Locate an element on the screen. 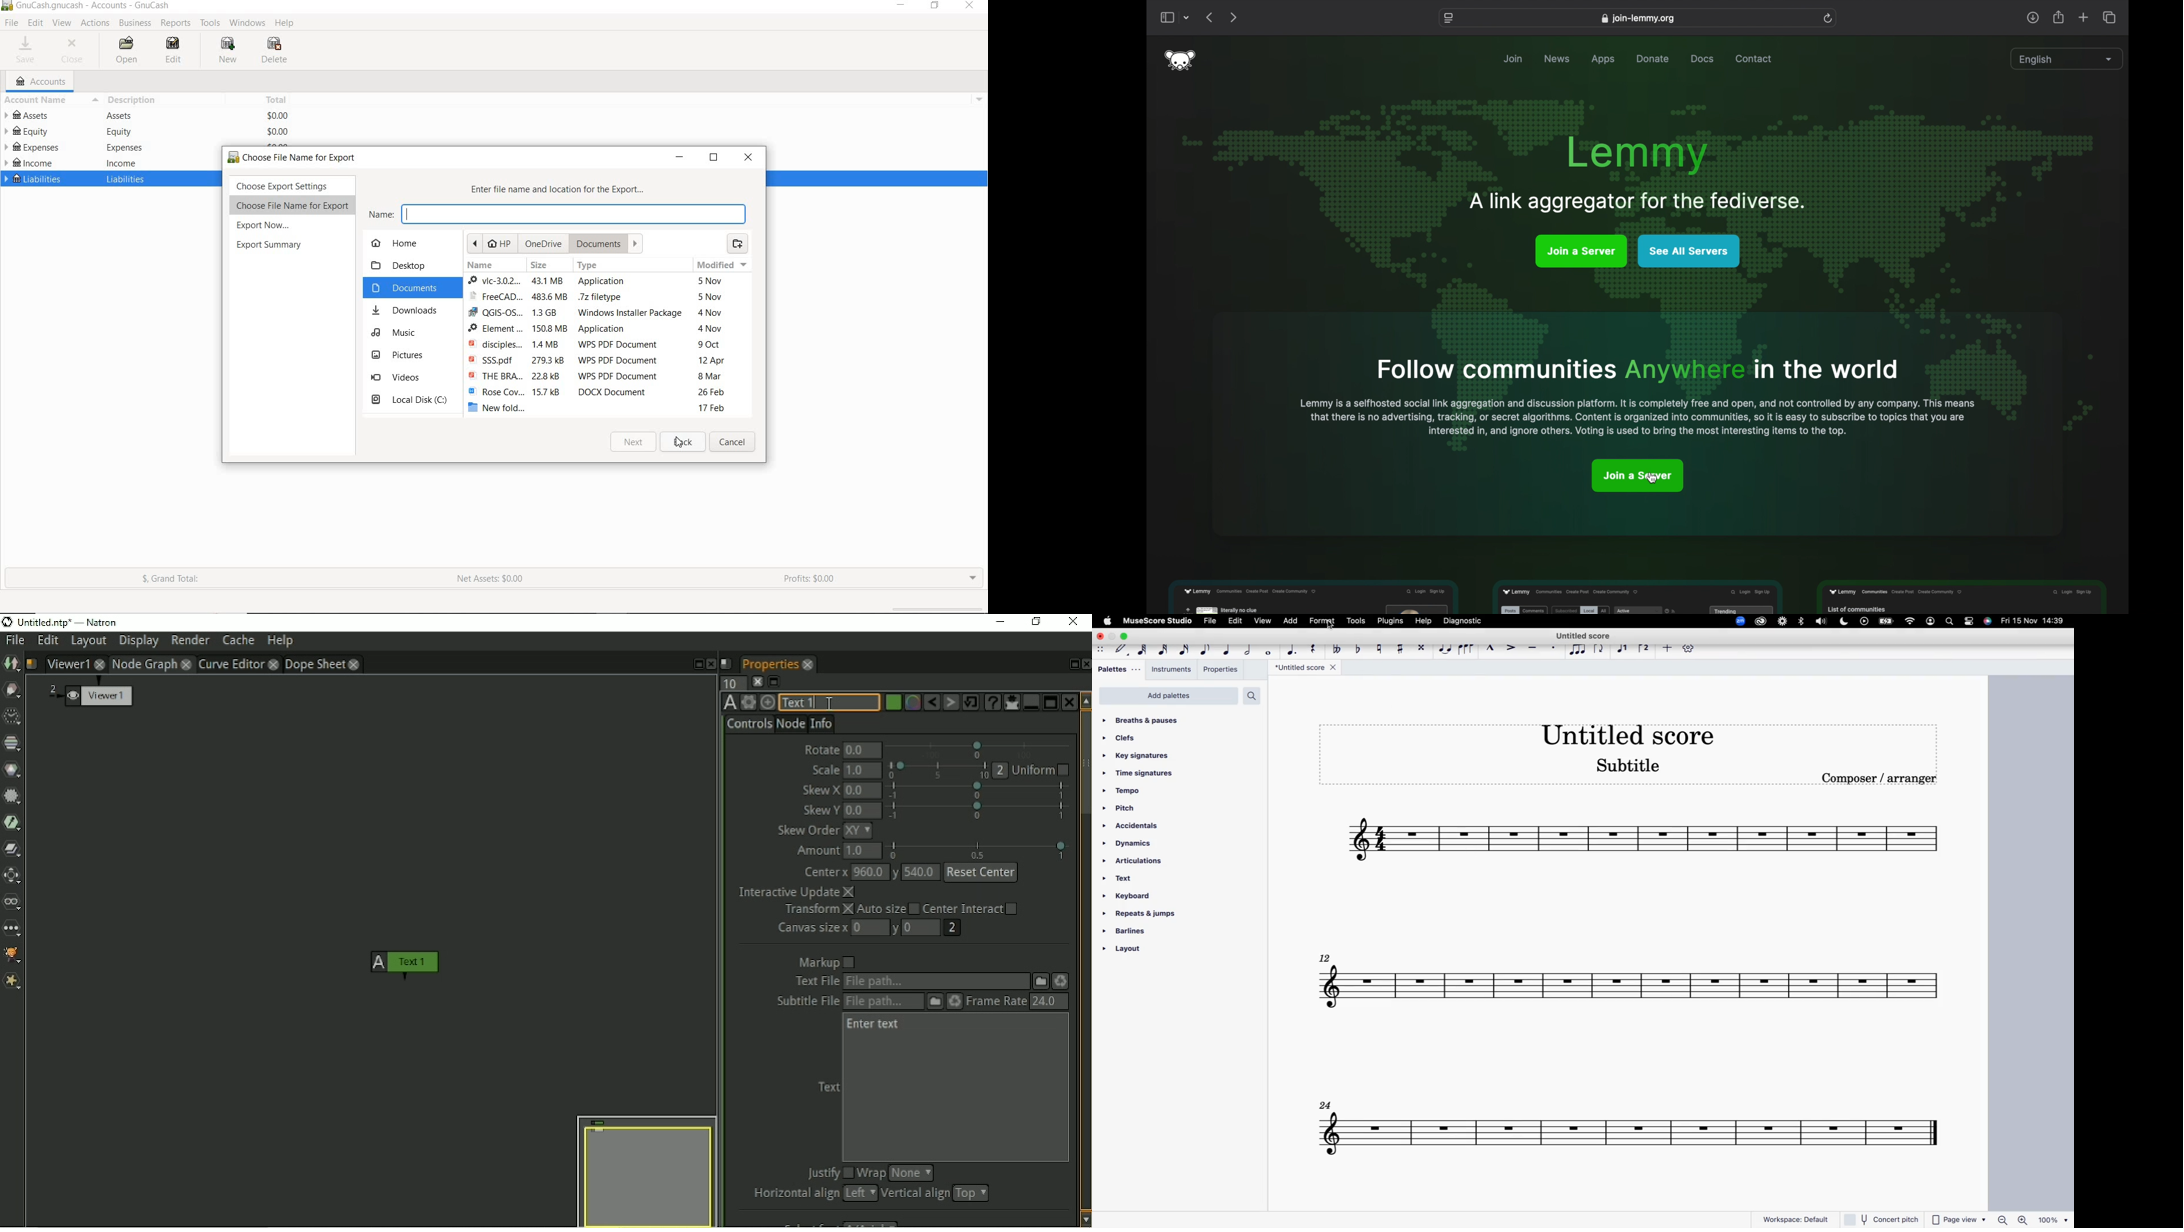 The height and width of the screenshot is (1232, 2184). loom is located at coordinates (1782, 622).